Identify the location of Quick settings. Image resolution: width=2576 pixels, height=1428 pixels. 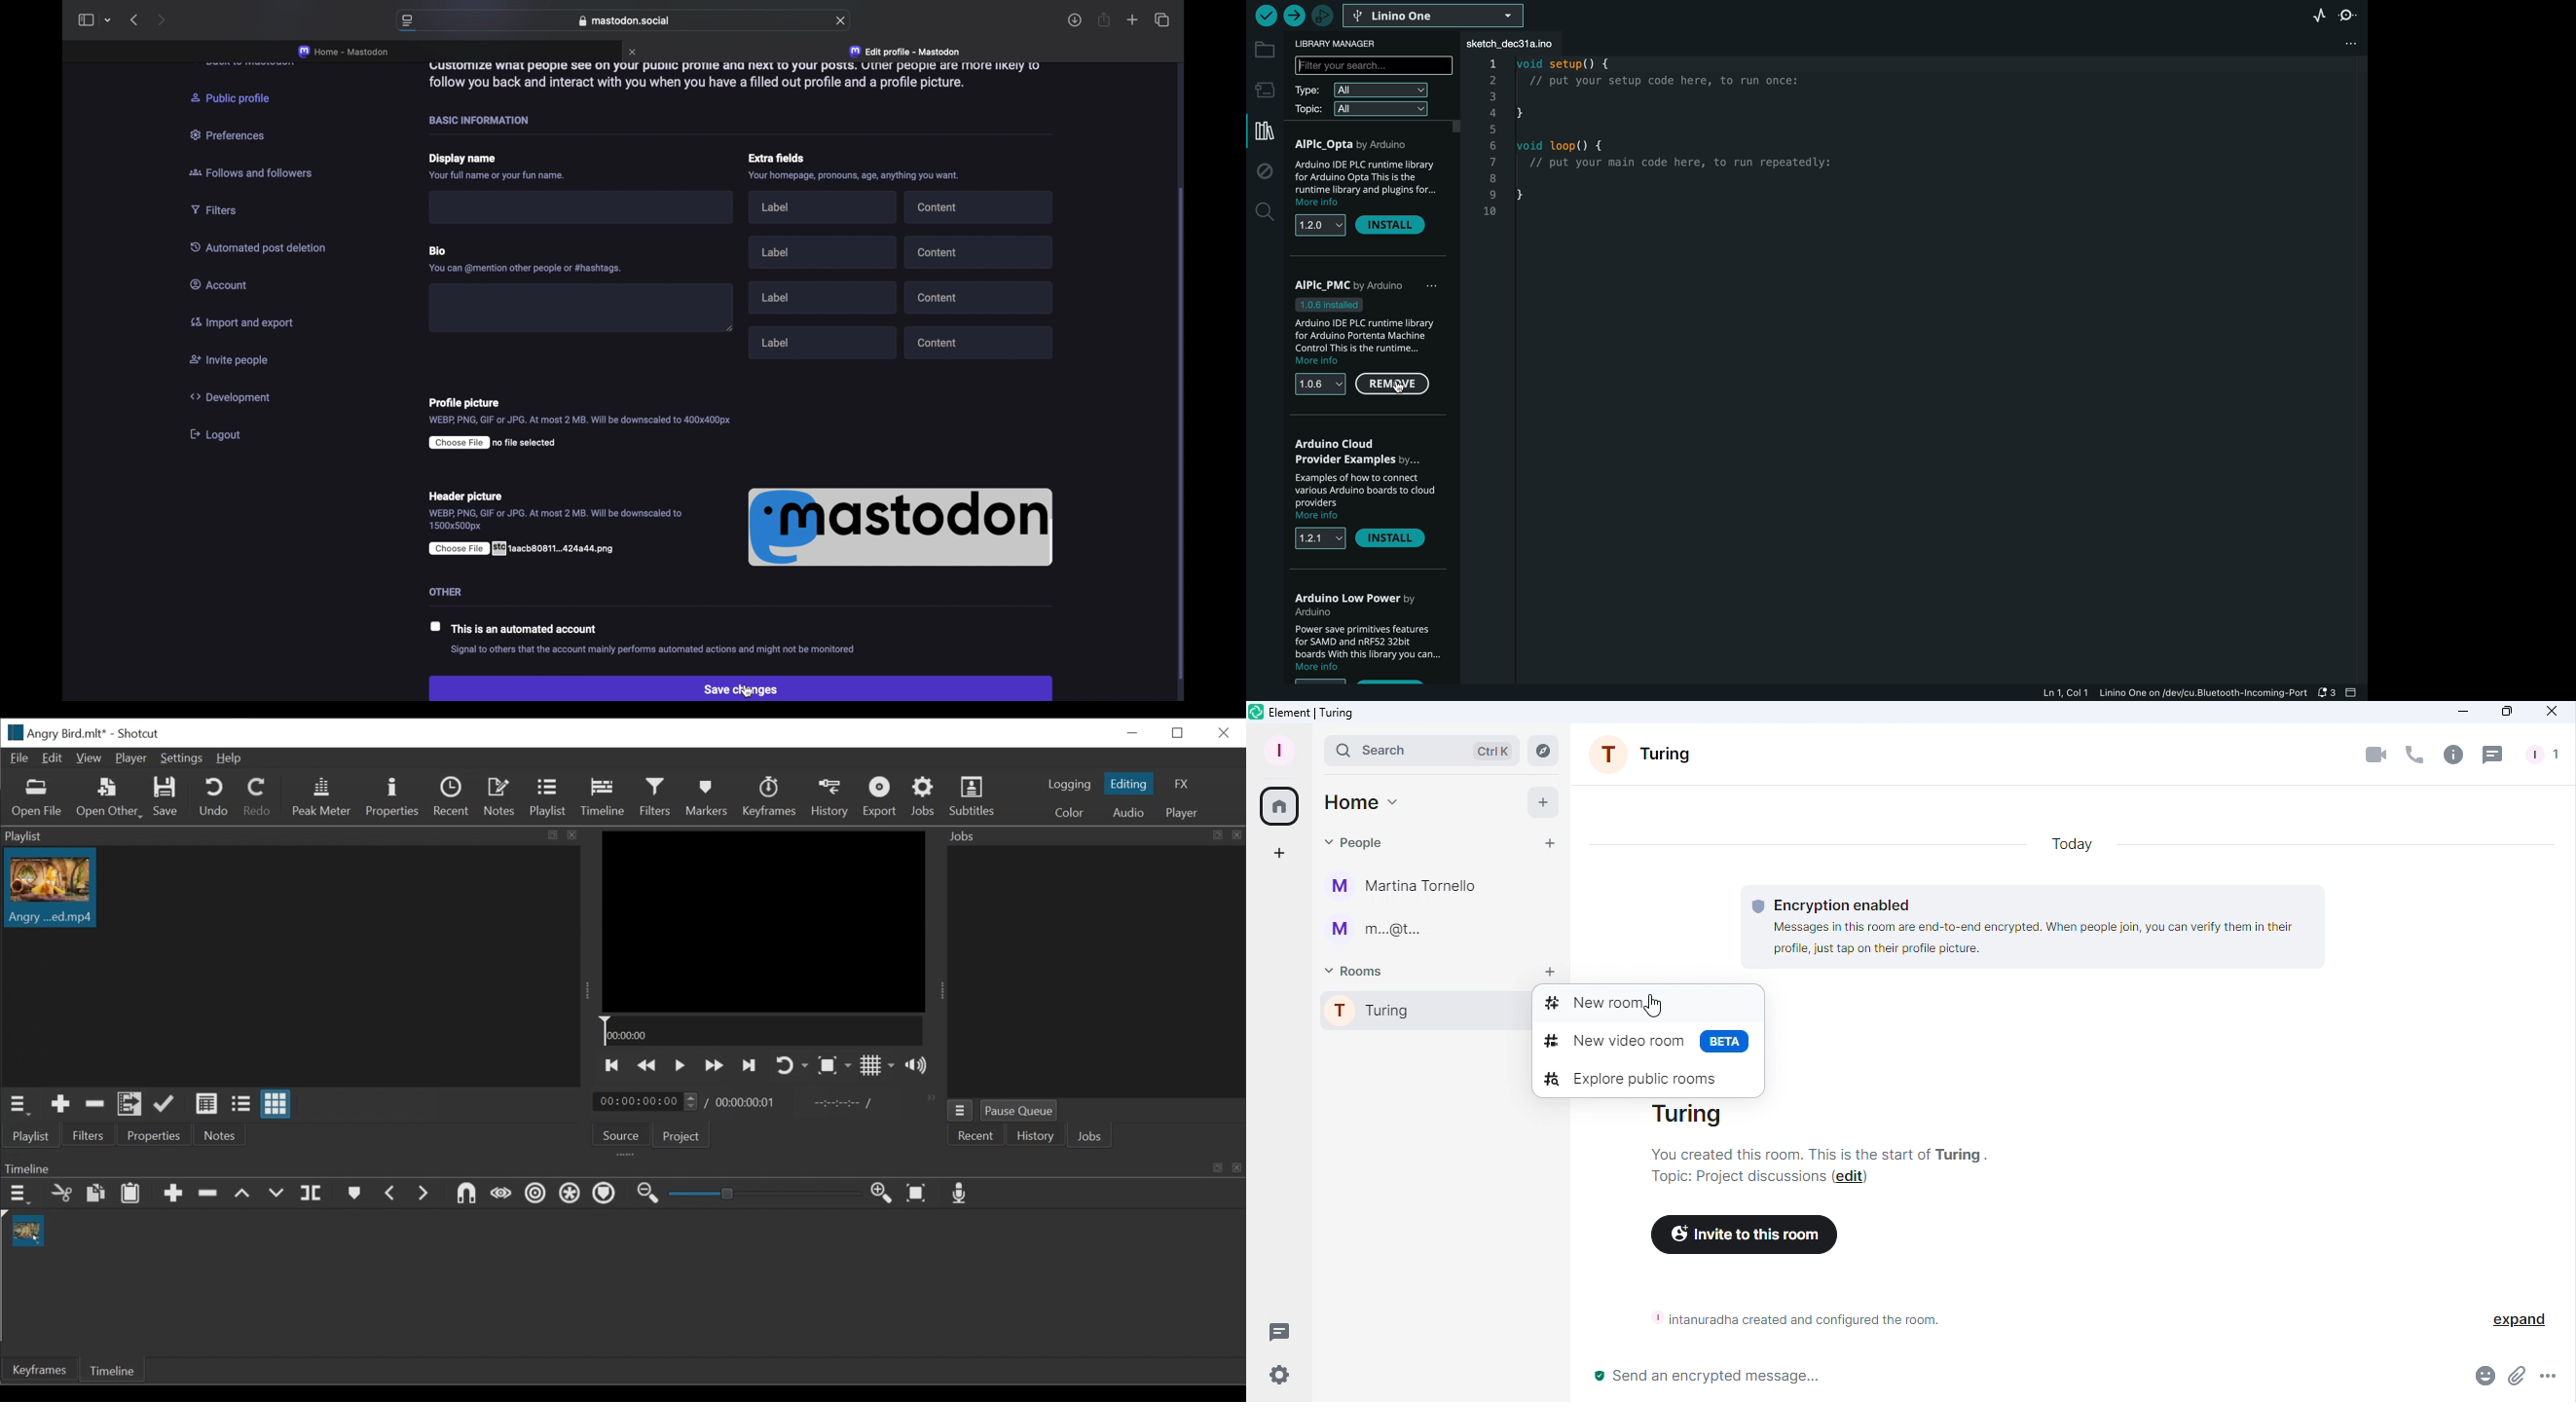
(1272, 1379).